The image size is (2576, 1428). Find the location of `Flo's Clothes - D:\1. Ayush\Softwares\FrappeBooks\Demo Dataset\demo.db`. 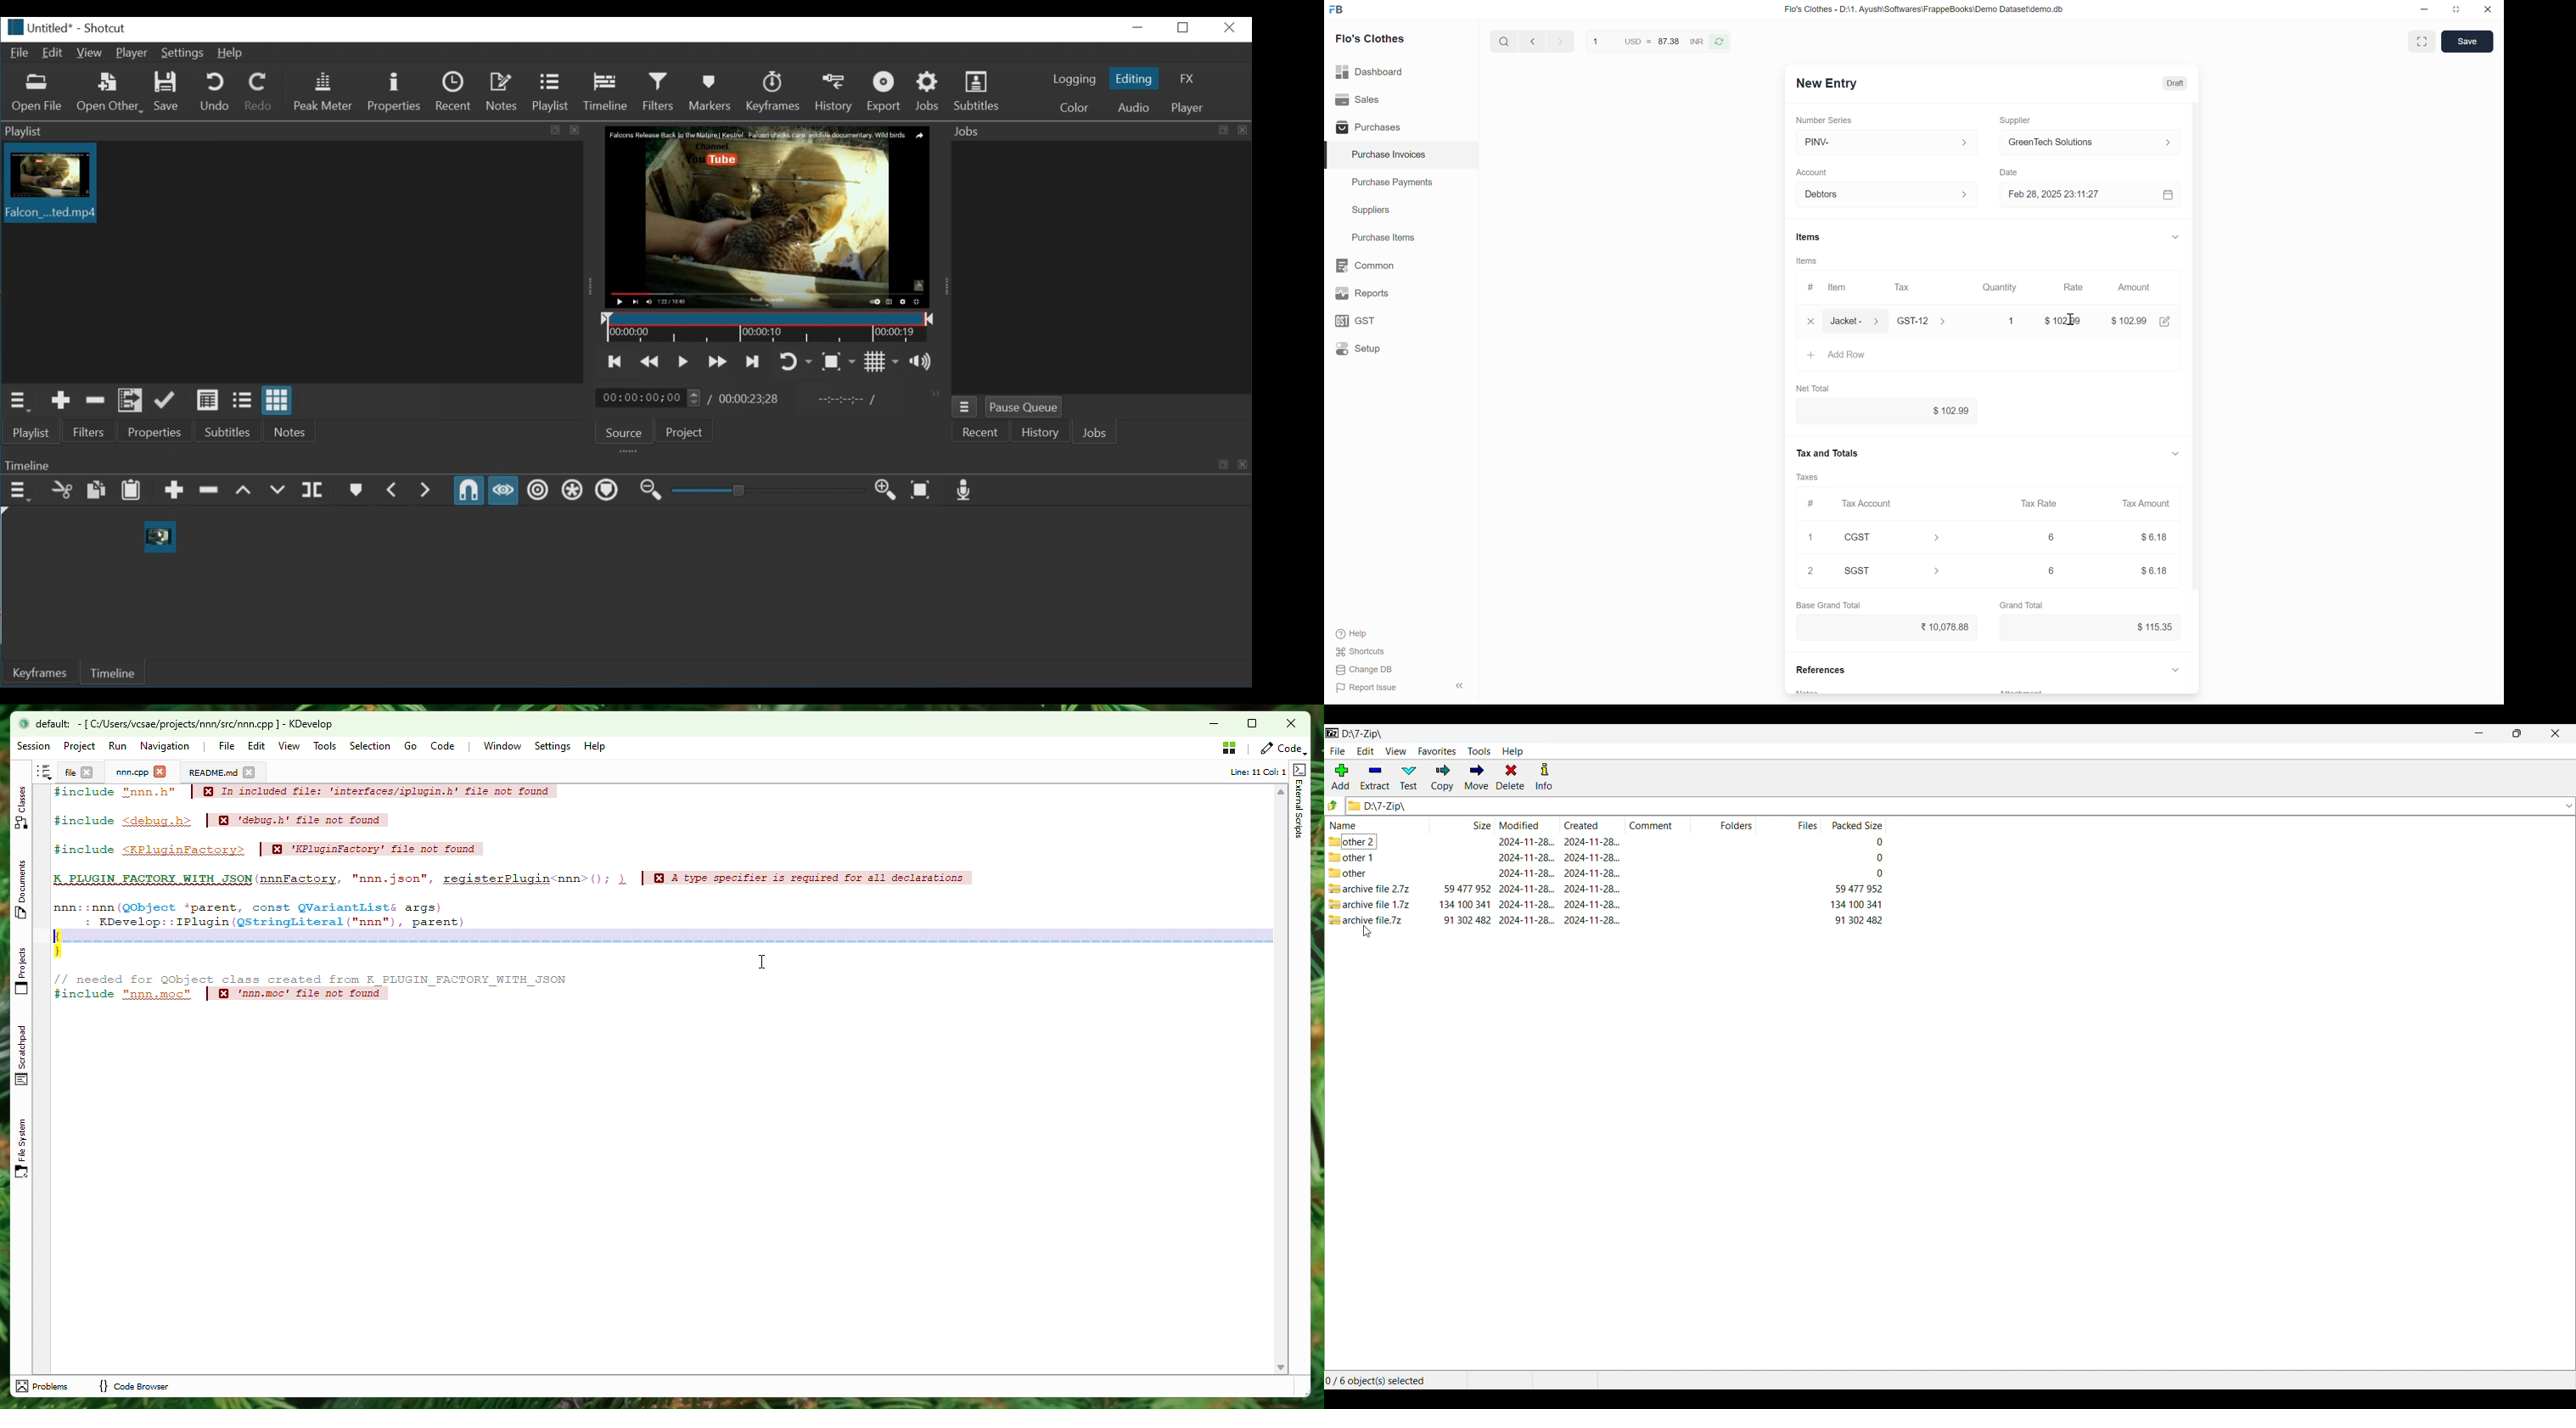

Flo's Clothes - D:\1. Ayush\Softwares\FrappeBooks\Demo Dataset\demo.db is located at coordinates (1925, 9).